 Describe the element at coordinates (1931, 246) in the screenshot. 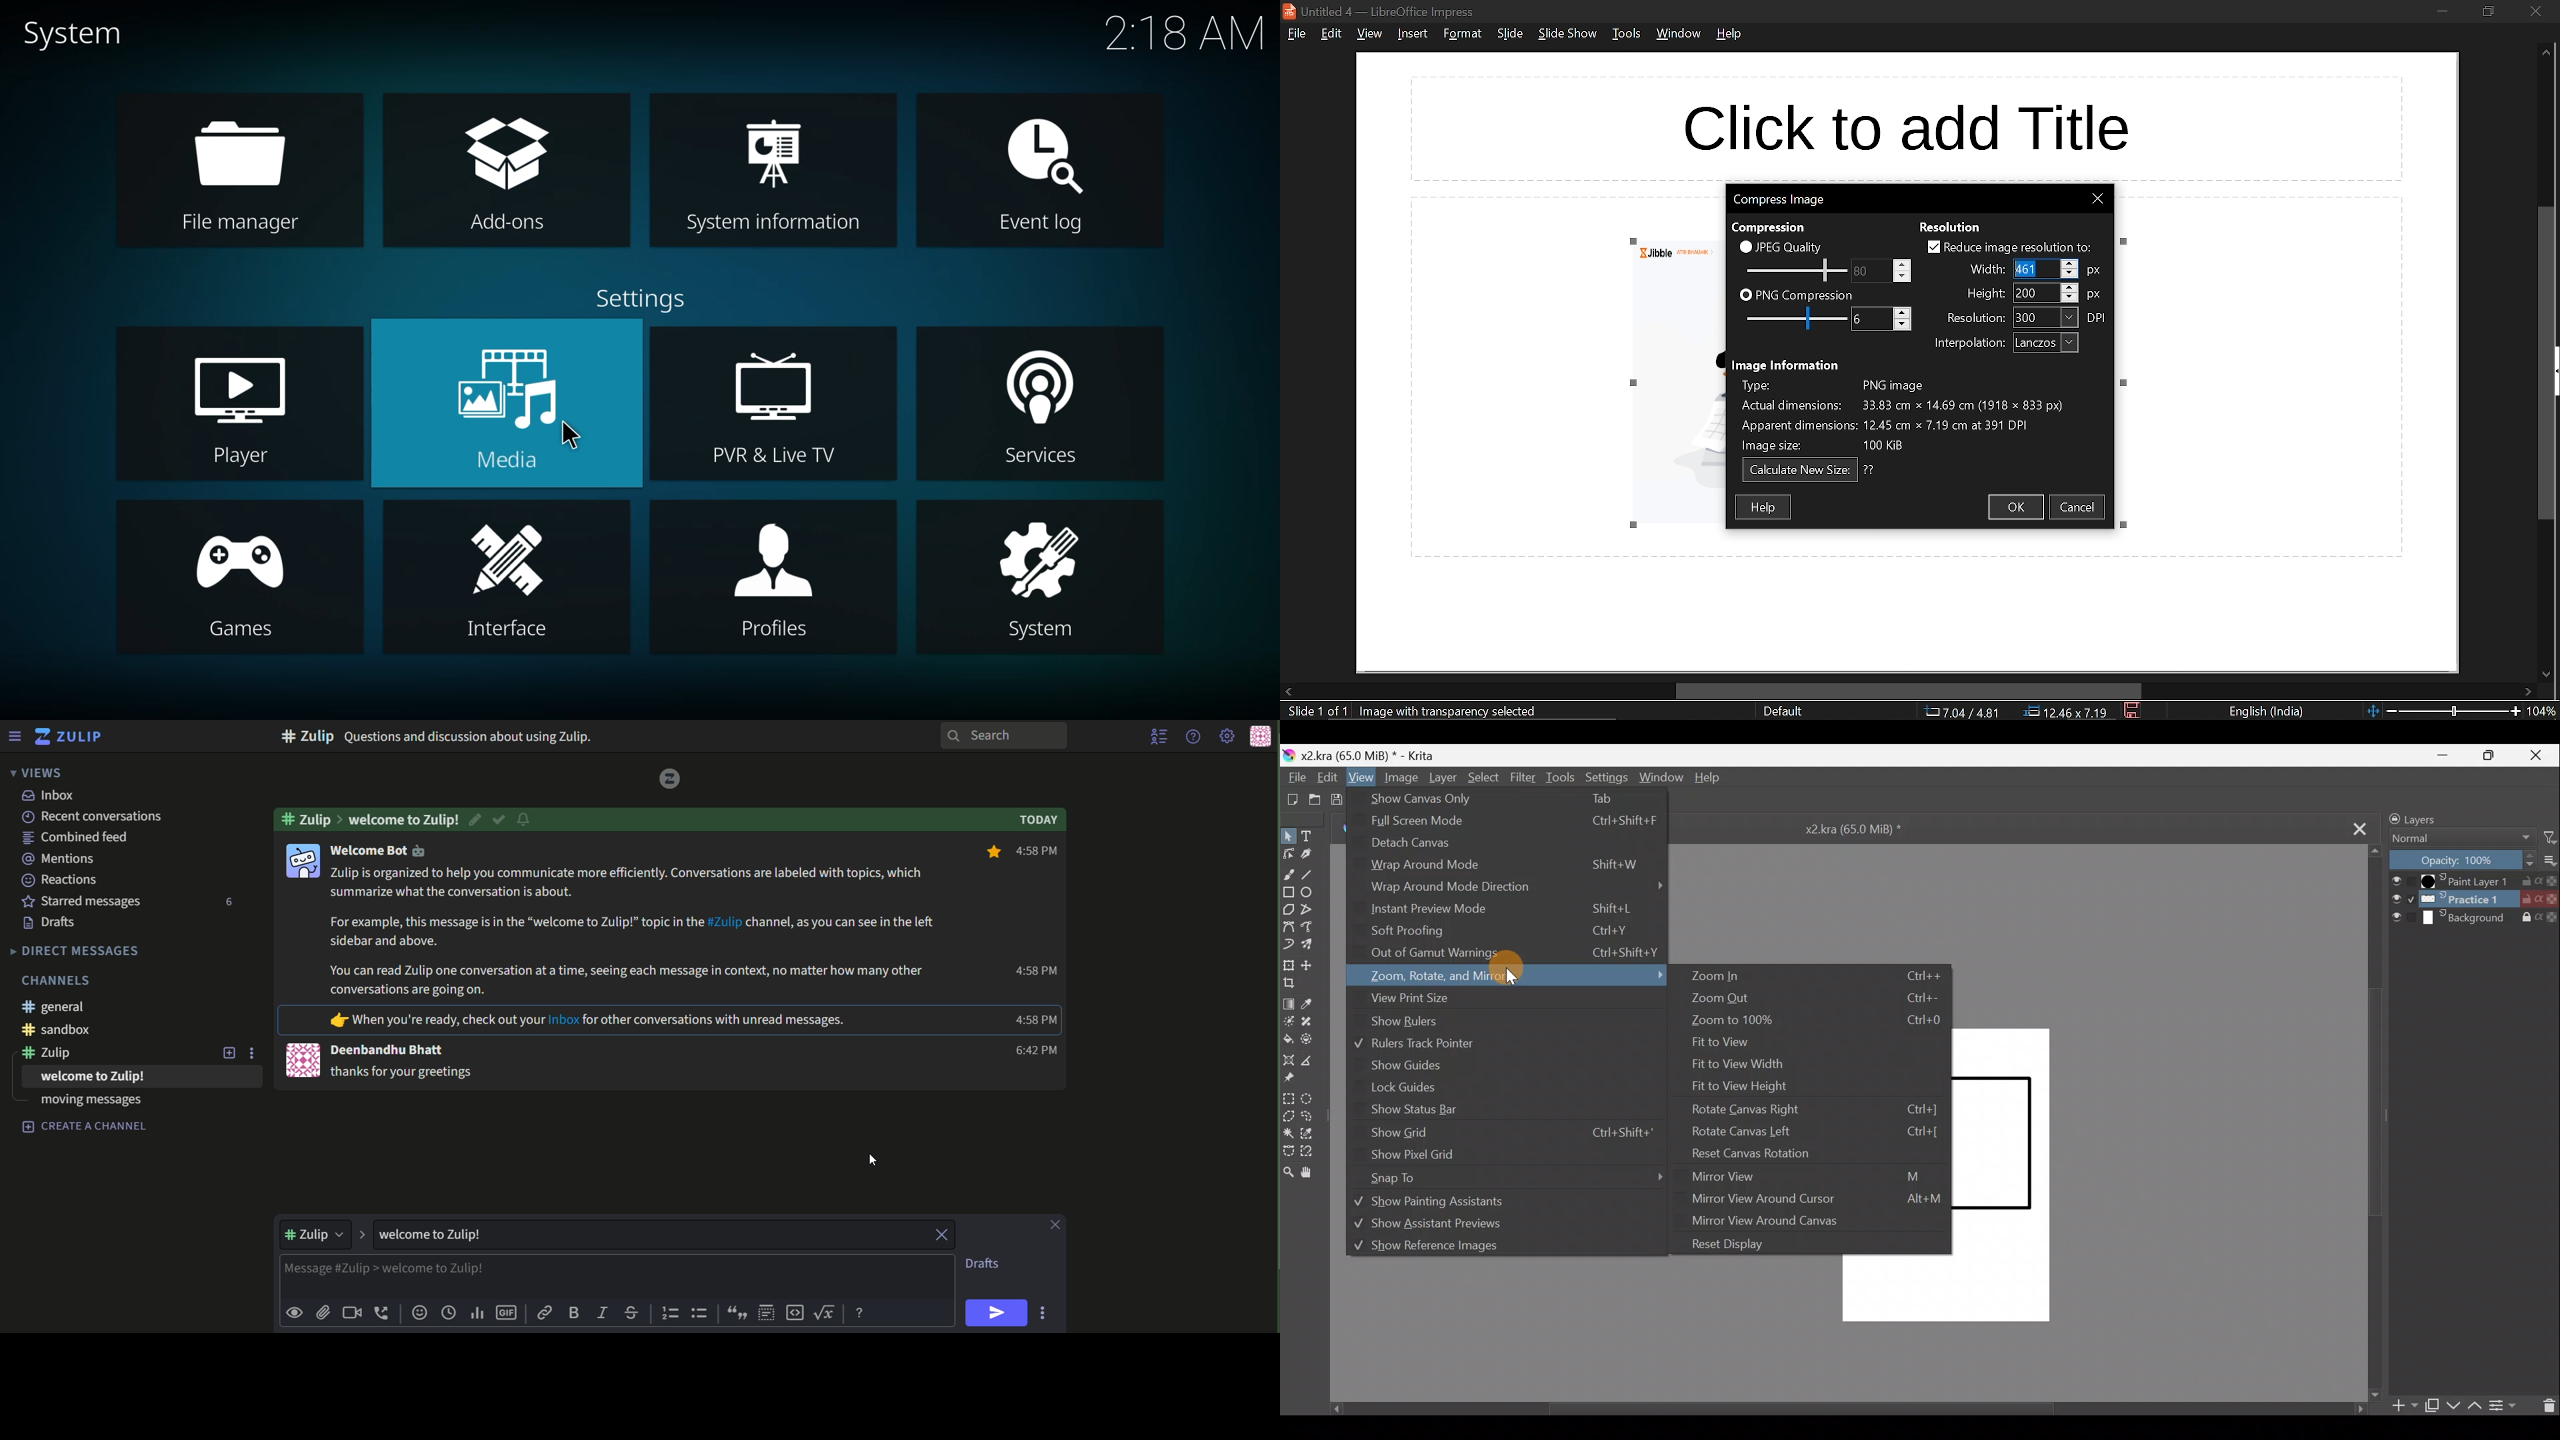

I see `checkbox` at that location.